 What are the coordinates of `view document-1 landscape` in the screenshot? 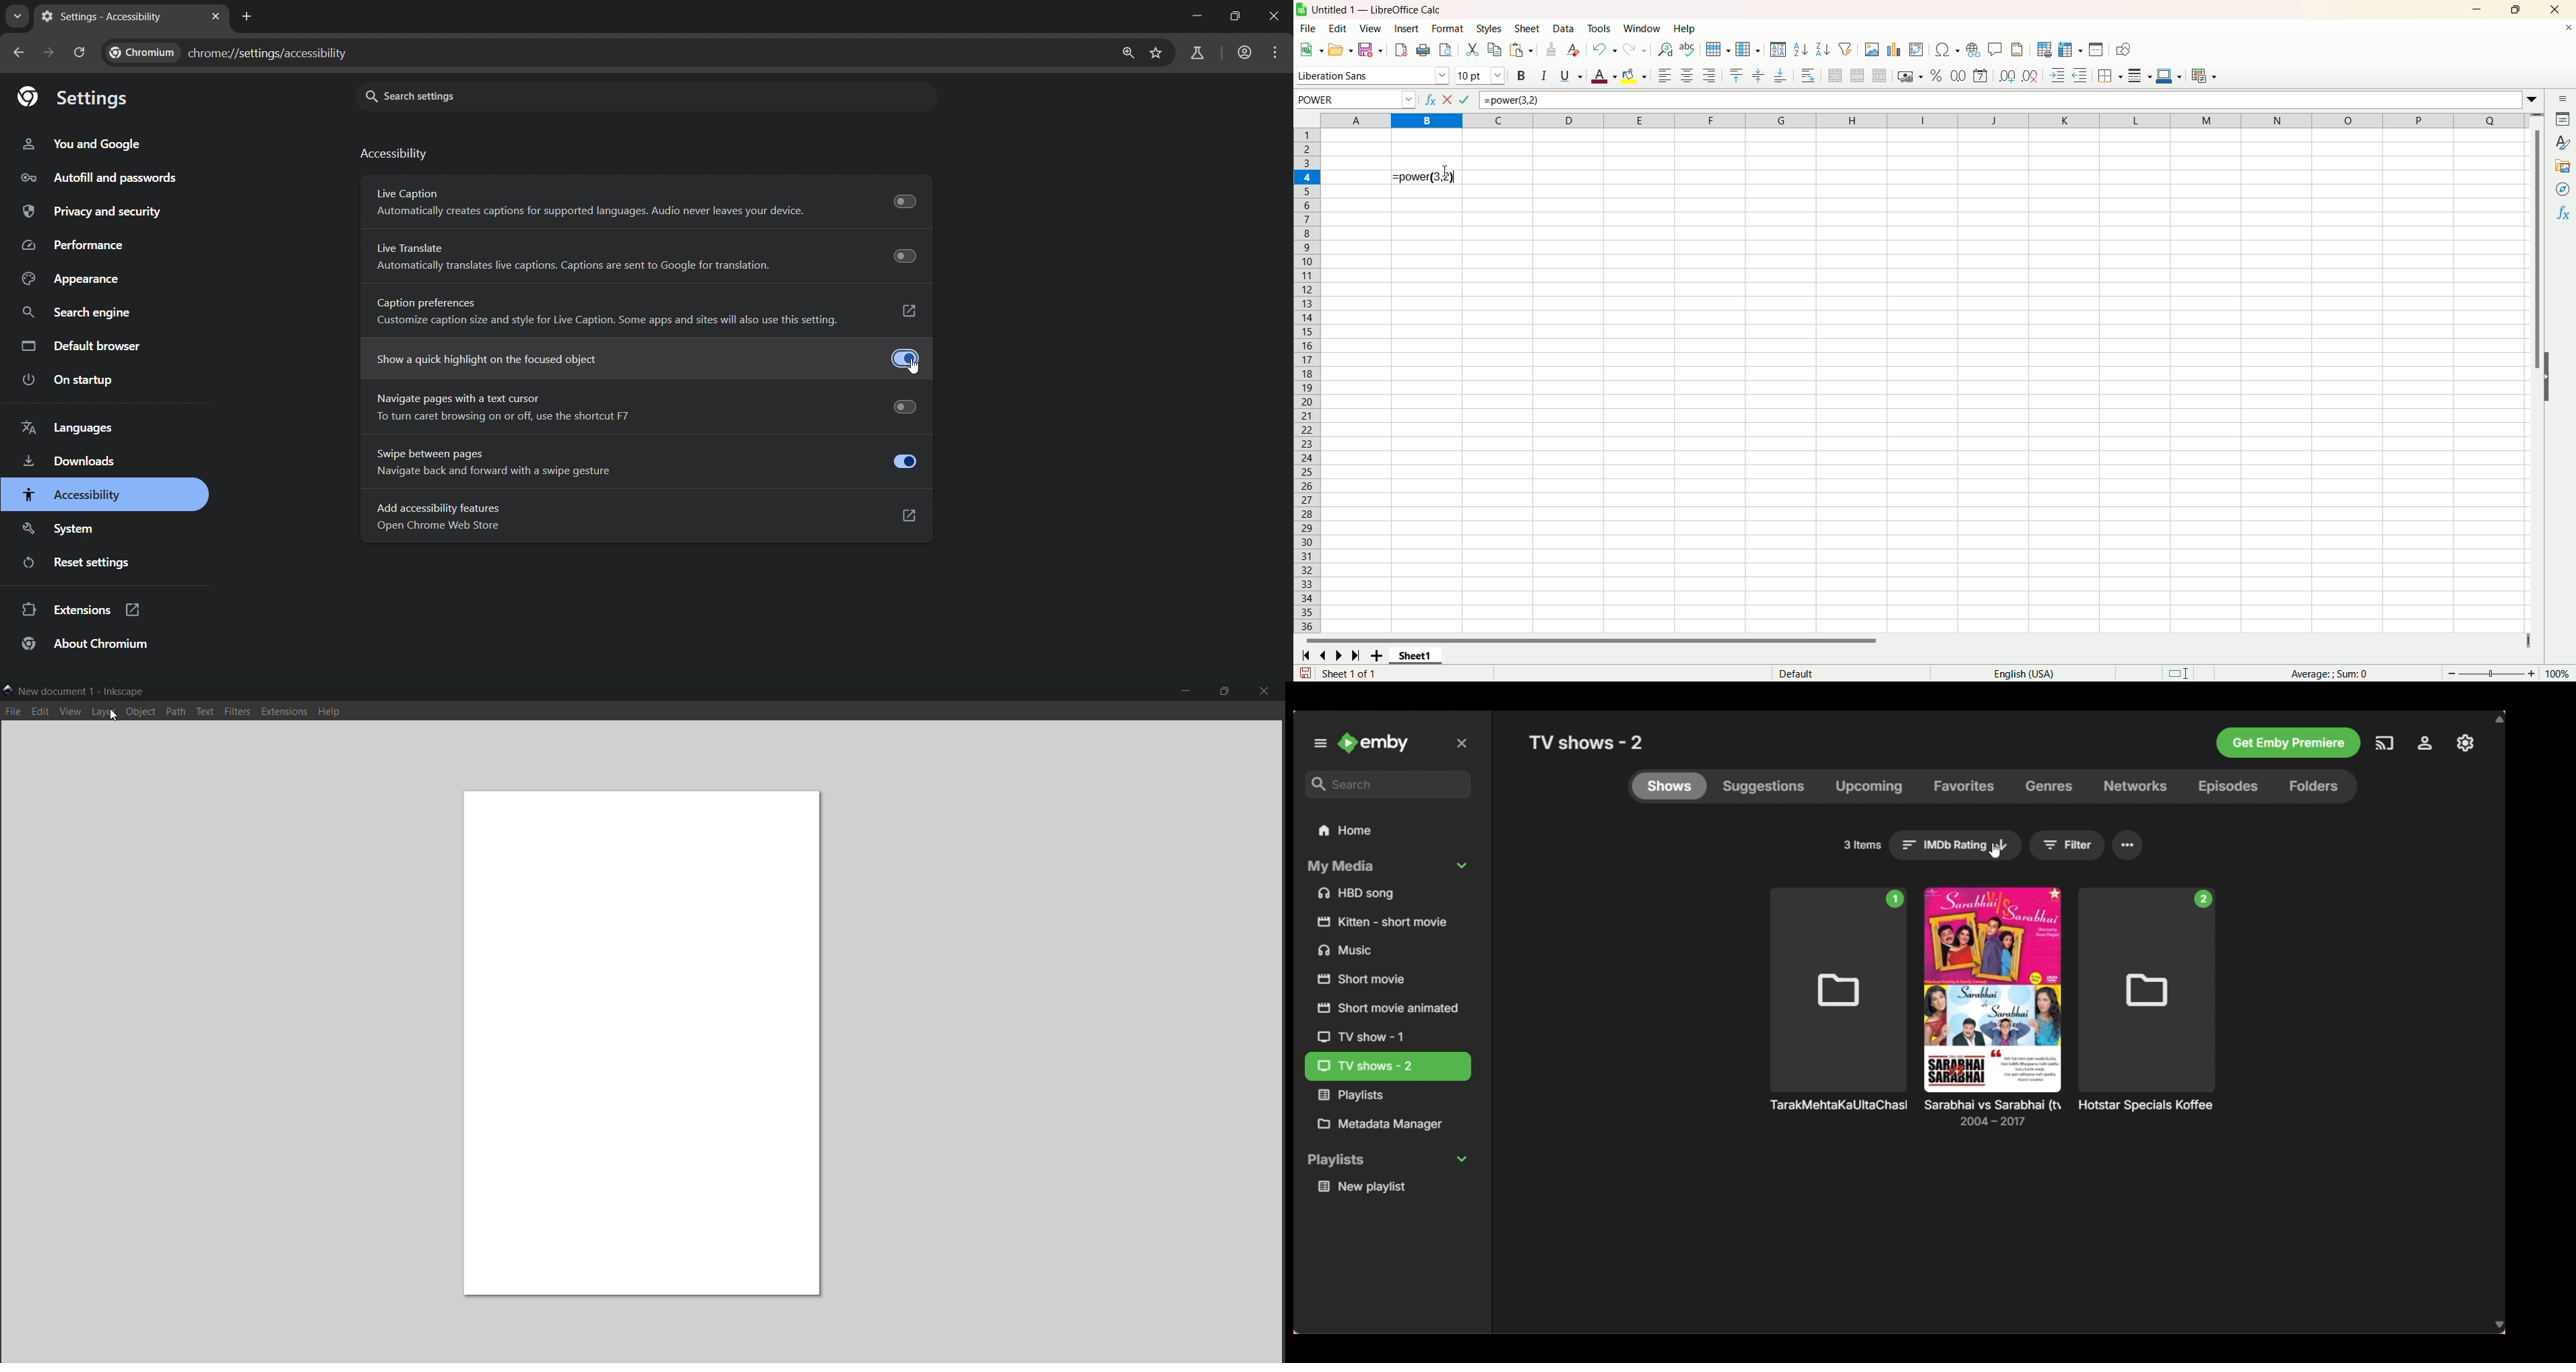 It's located at (86, 691).